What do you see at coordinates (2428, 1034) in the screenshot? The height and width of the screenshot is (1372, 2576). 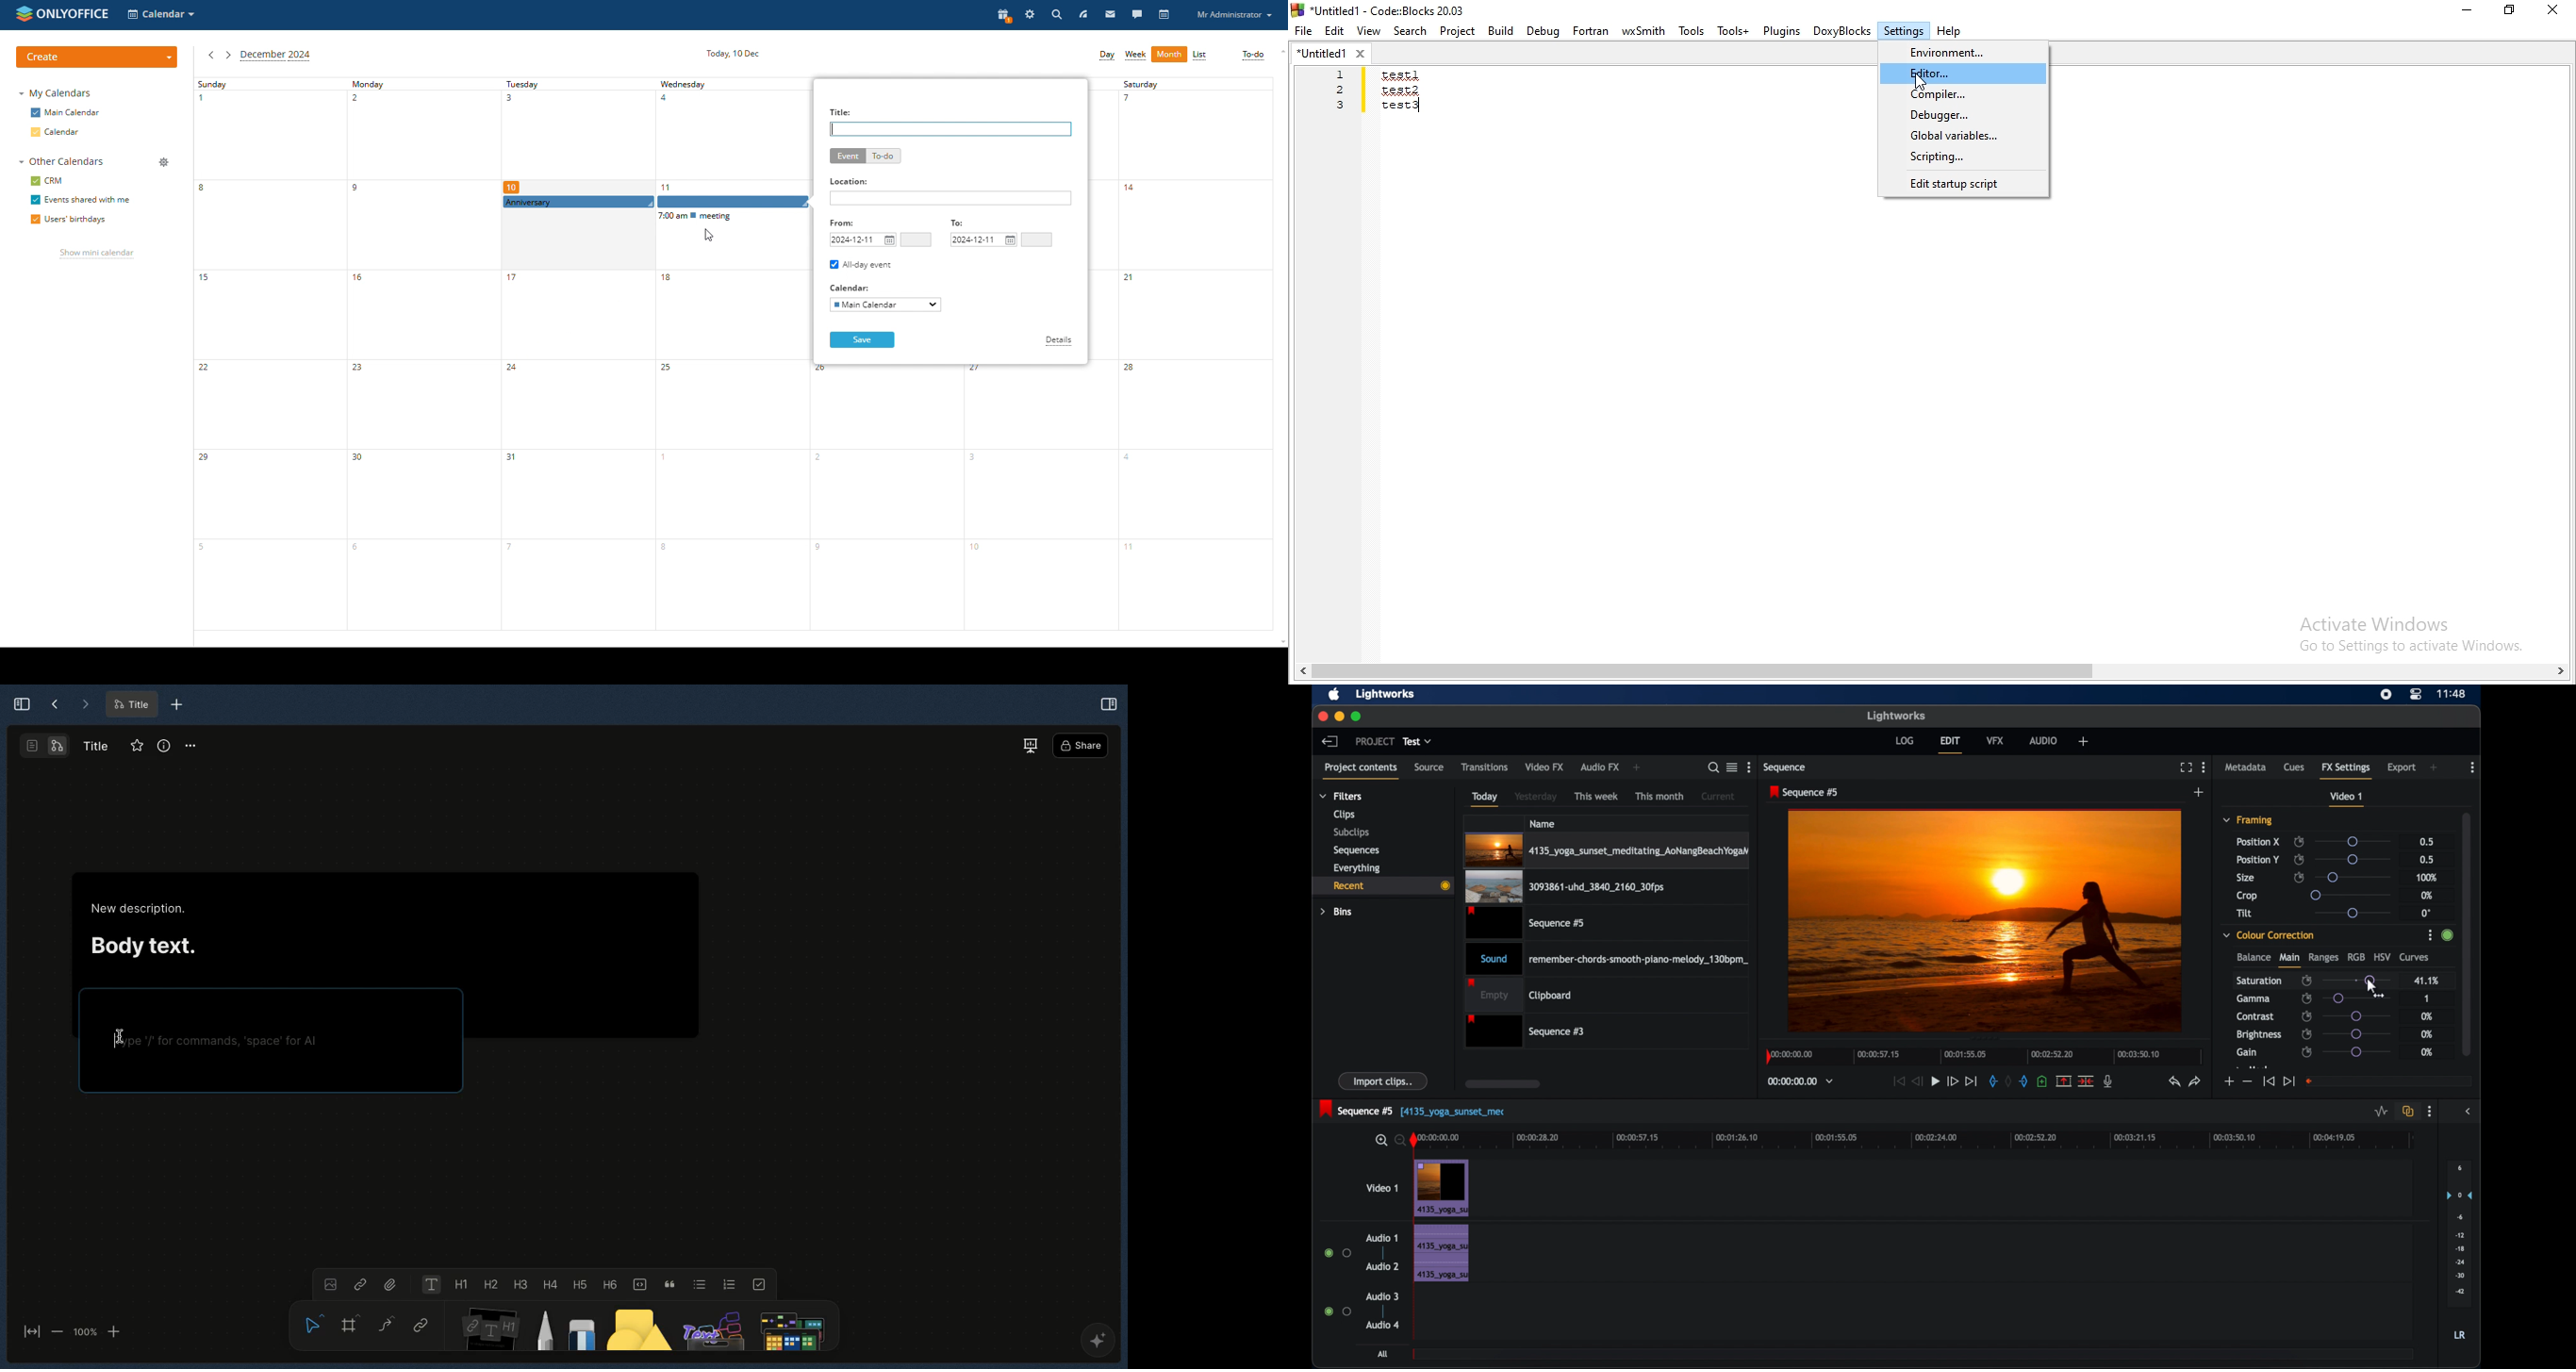 I see `0%` at bounding box center [2428, 1034].